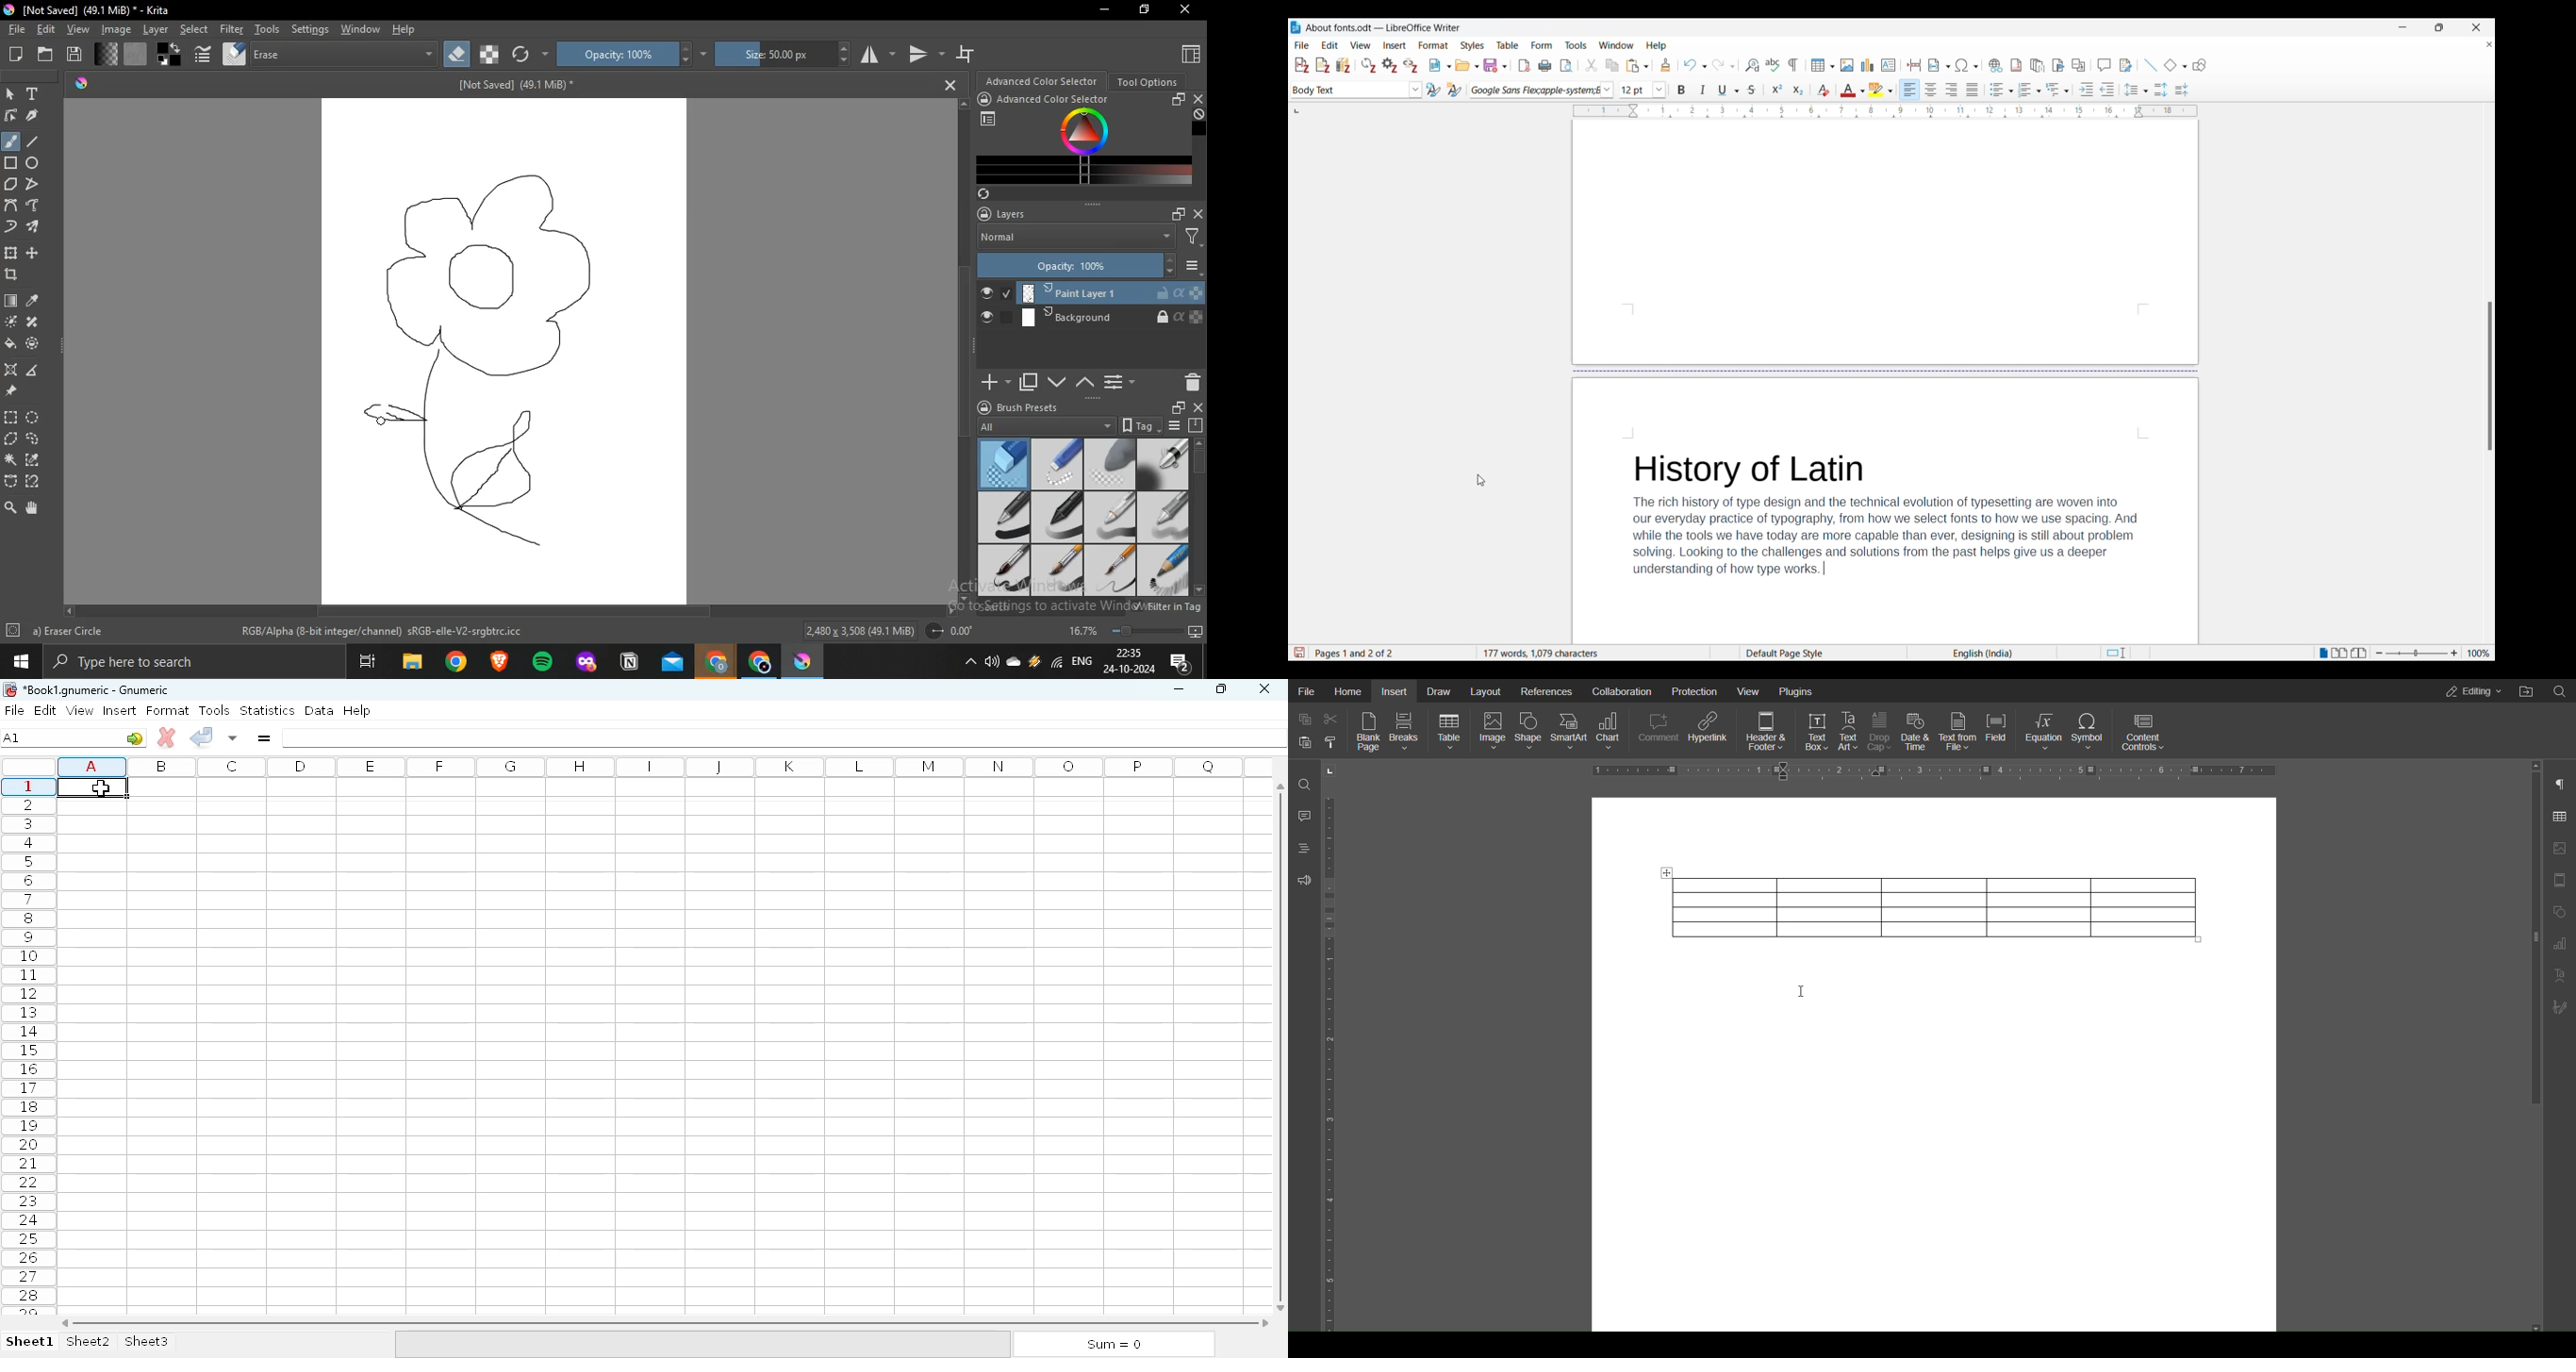 This screenshot has height=1372, width=2576. What do you see at coordinates (1189, 383) in the screenshot?
I see `Delete` at bounding box center [1189, 383].